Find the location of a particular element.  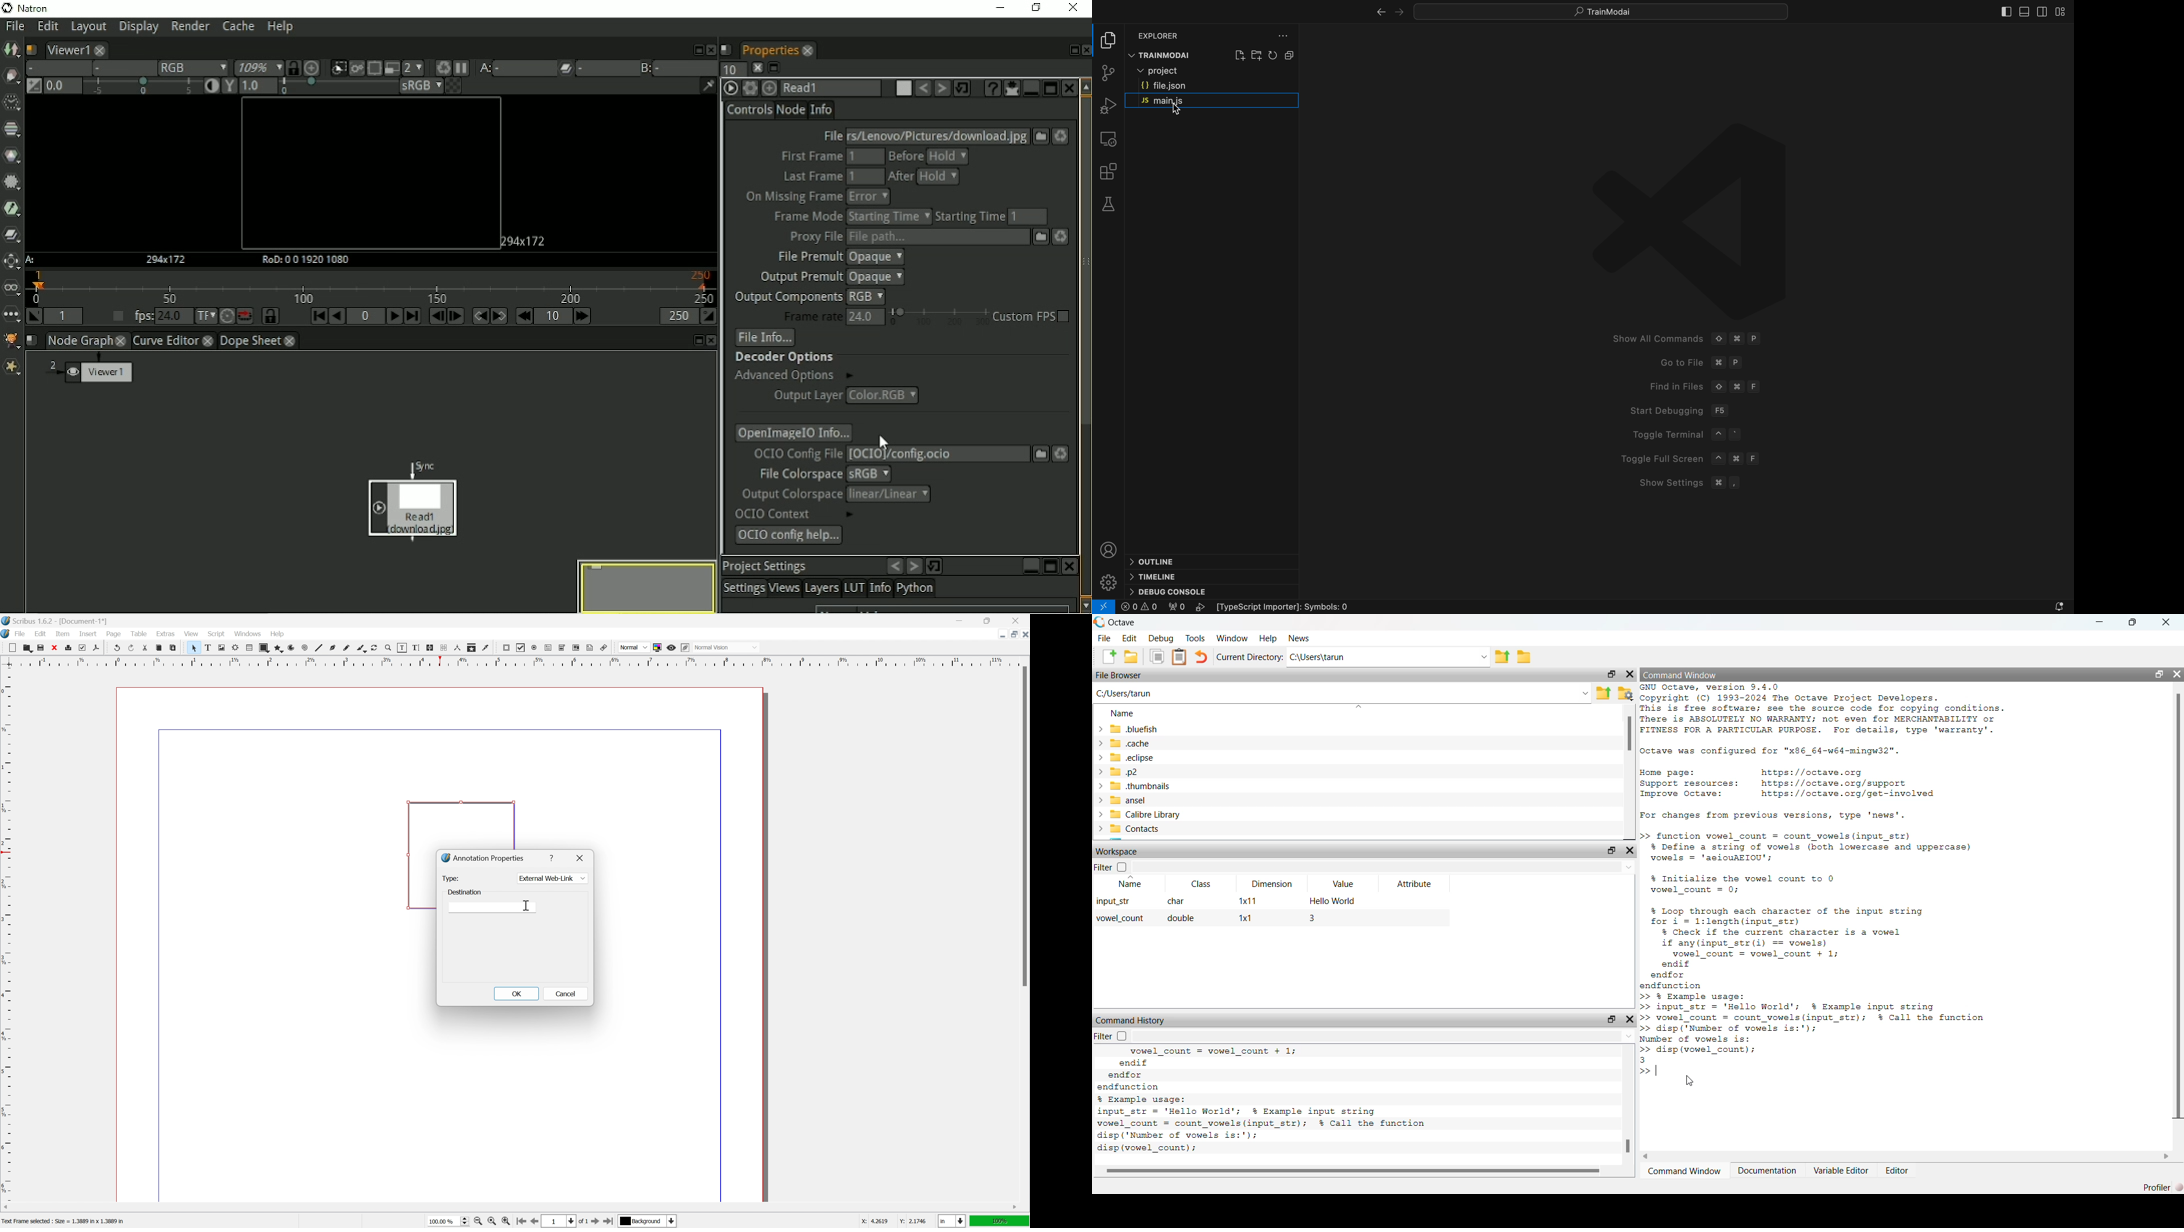

close is located at coordinates (2165, 622).